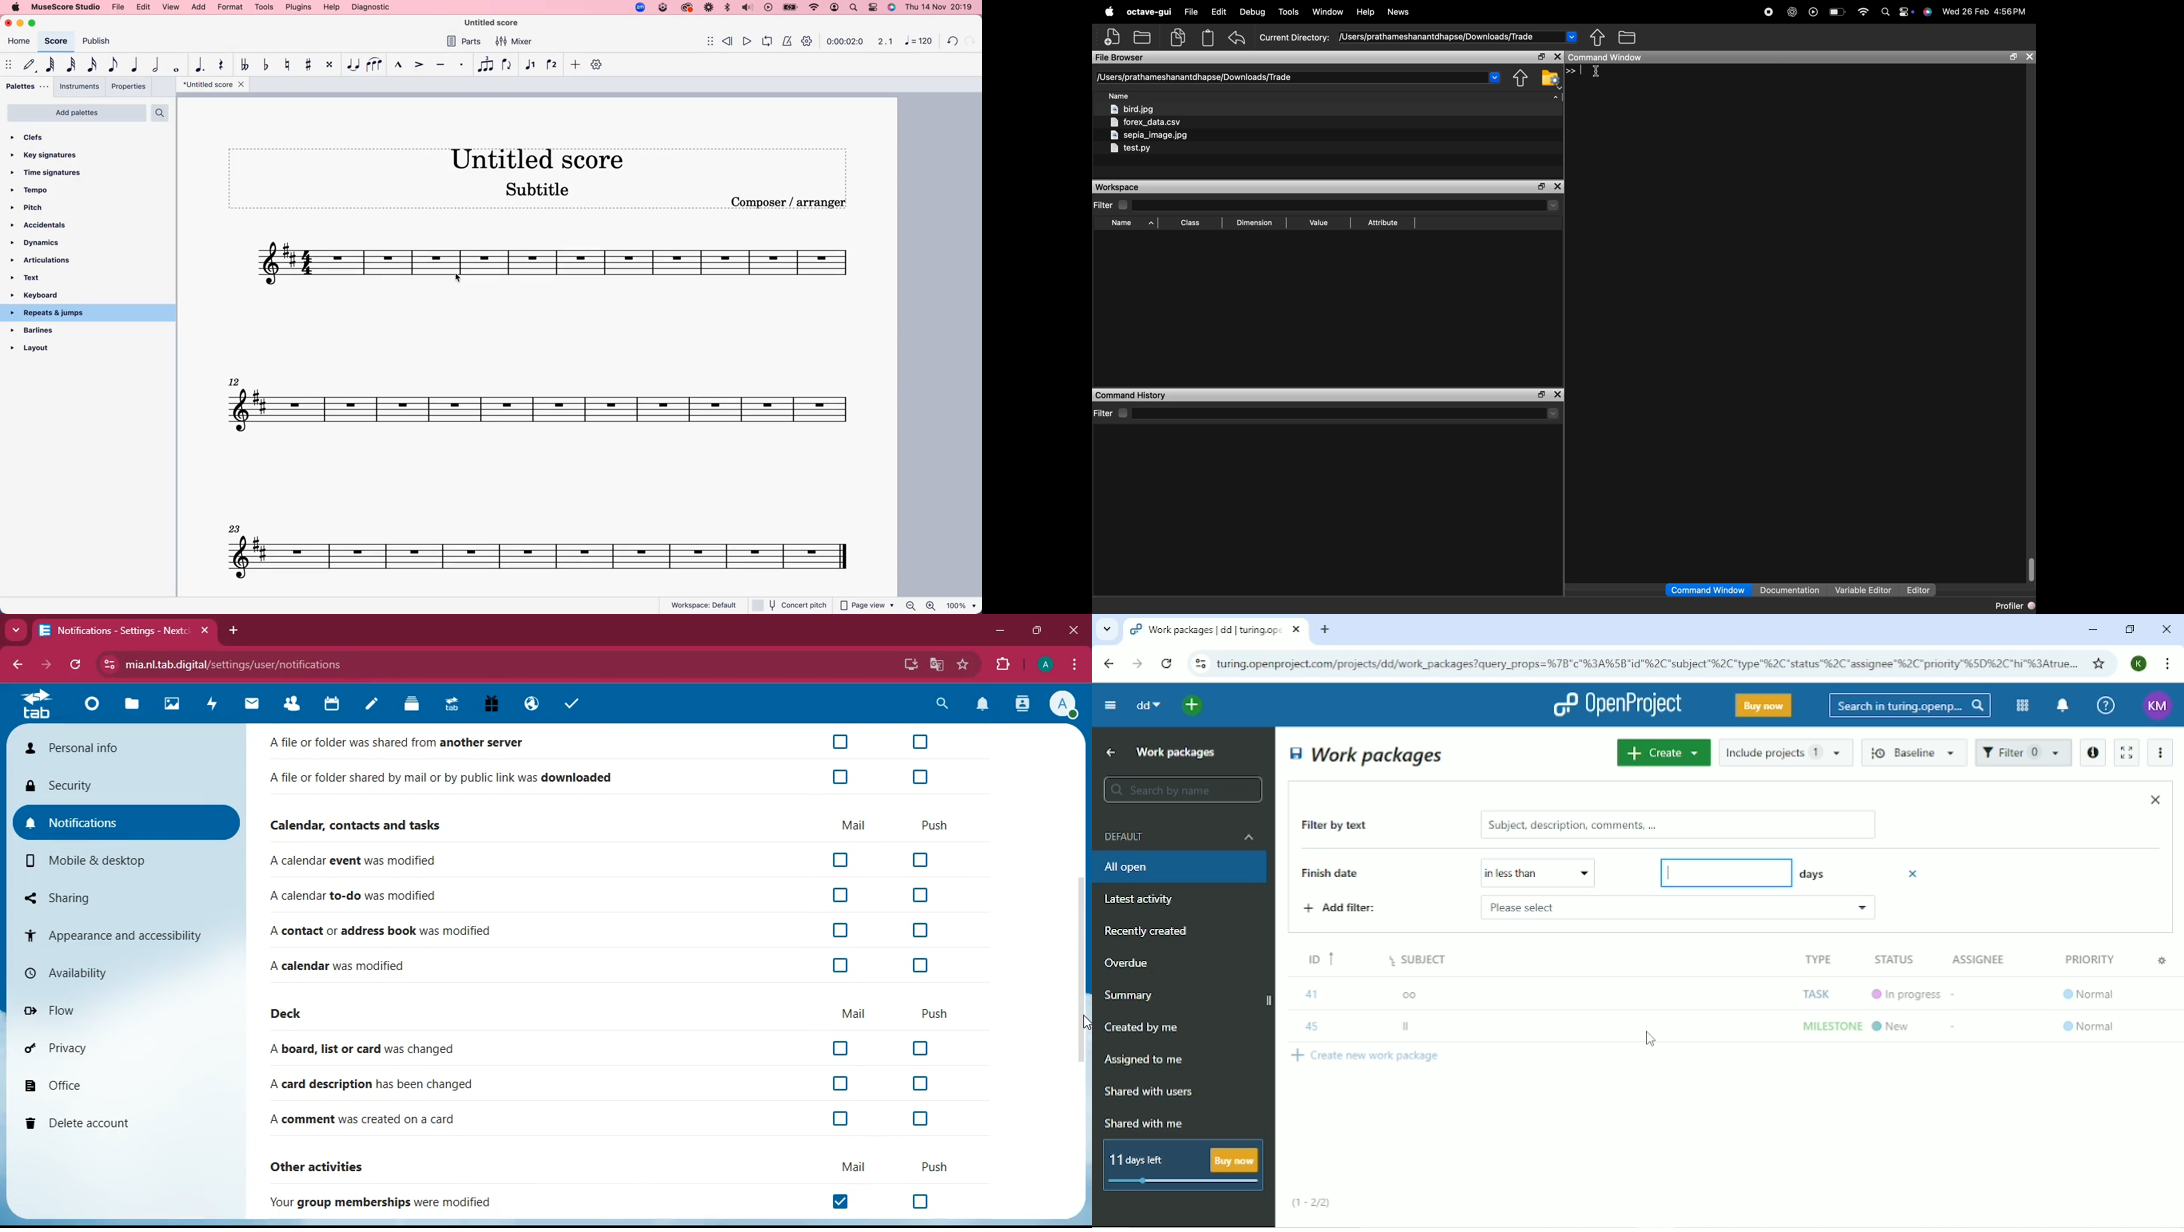  I want to click on loom, so click(708, 8).